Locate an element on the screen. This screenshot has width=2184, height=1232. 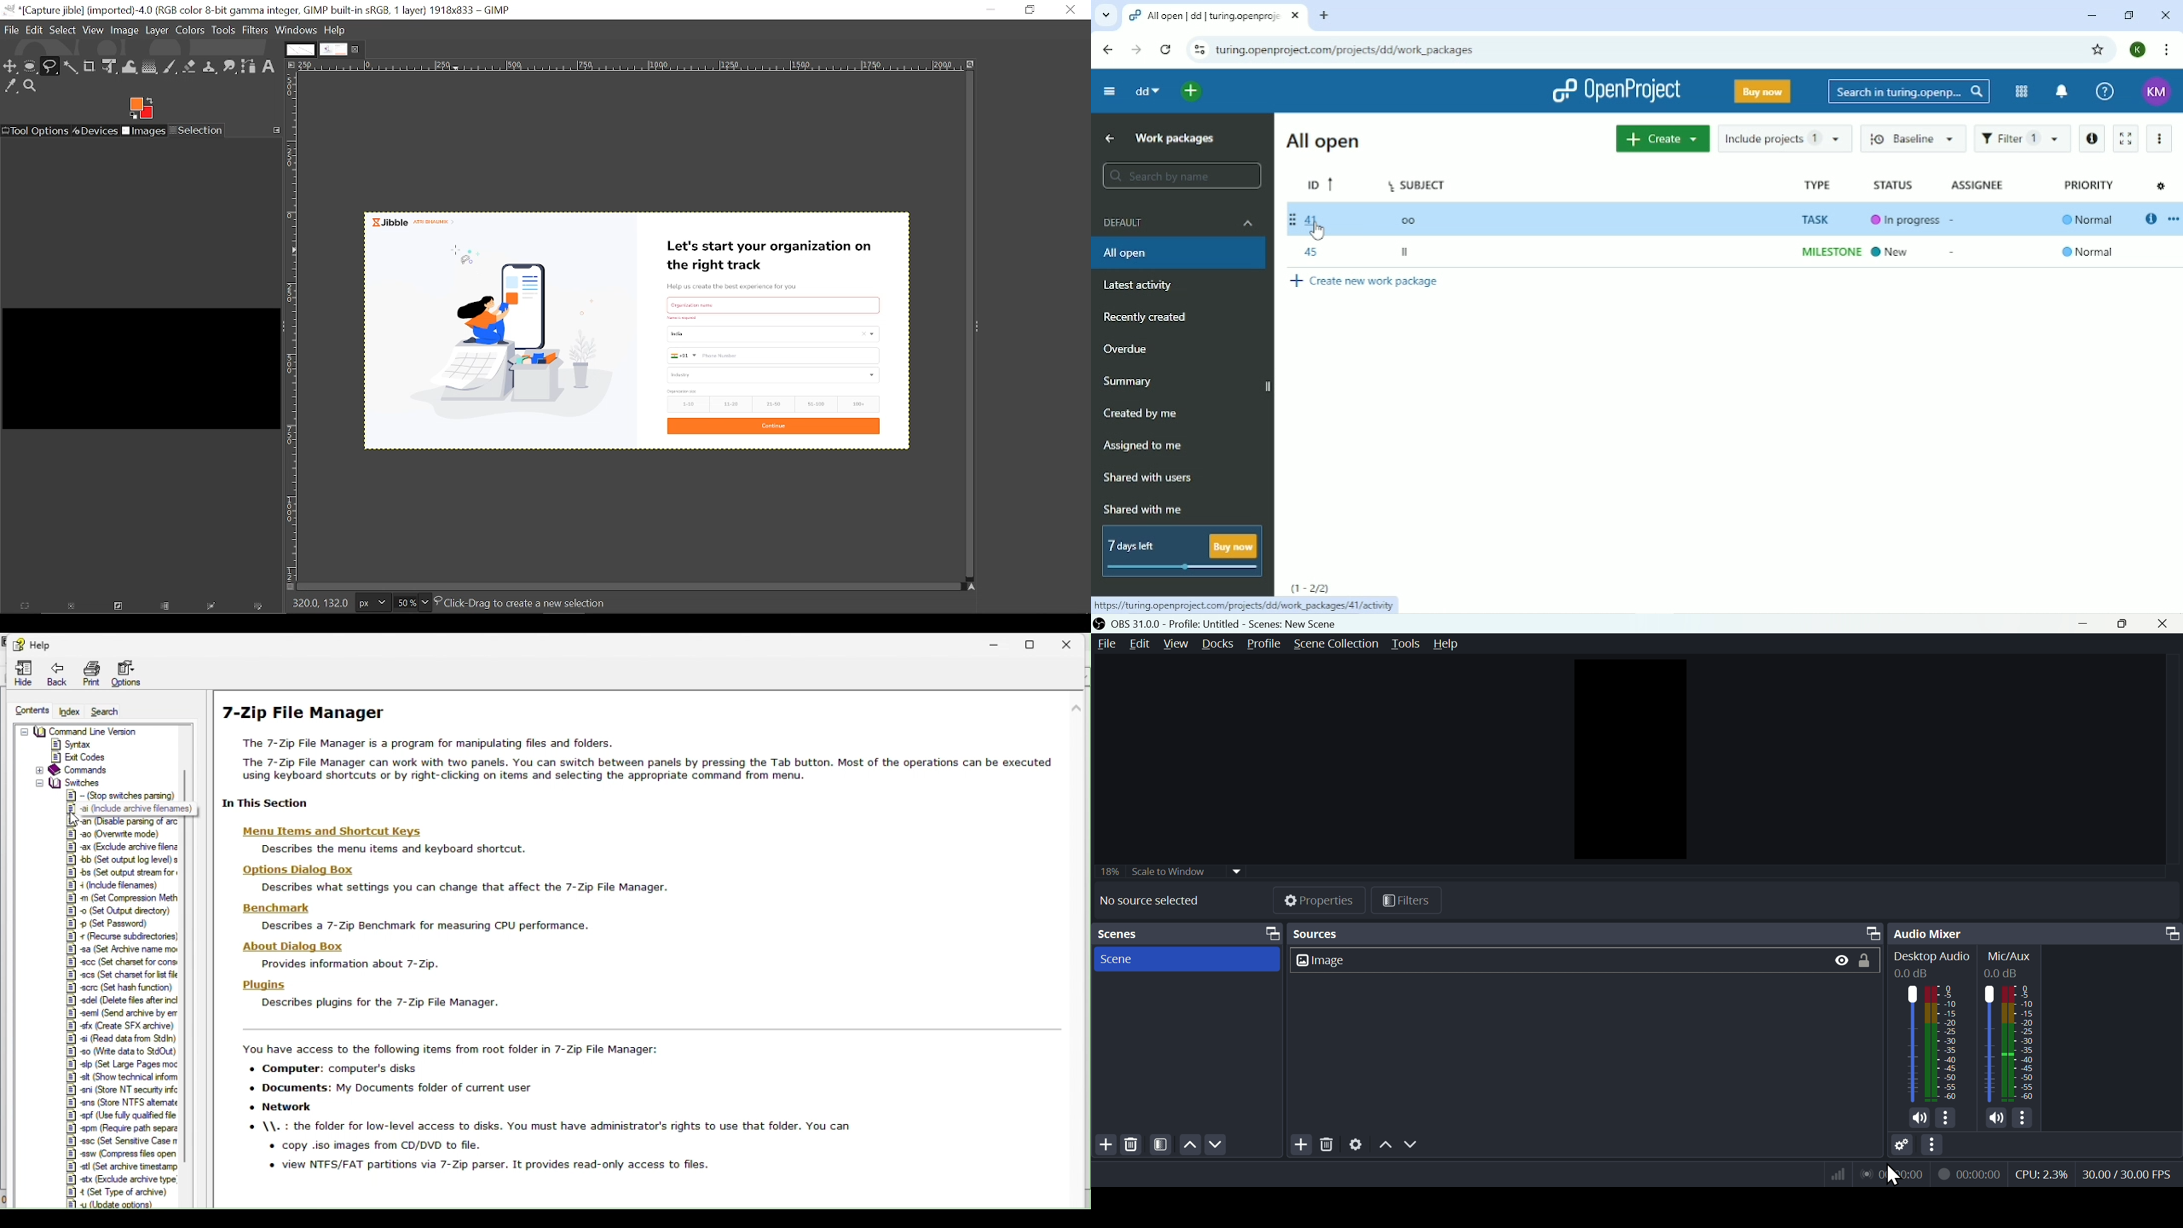
|&] sem (Send archive by is located at coordinates (121, 1014).